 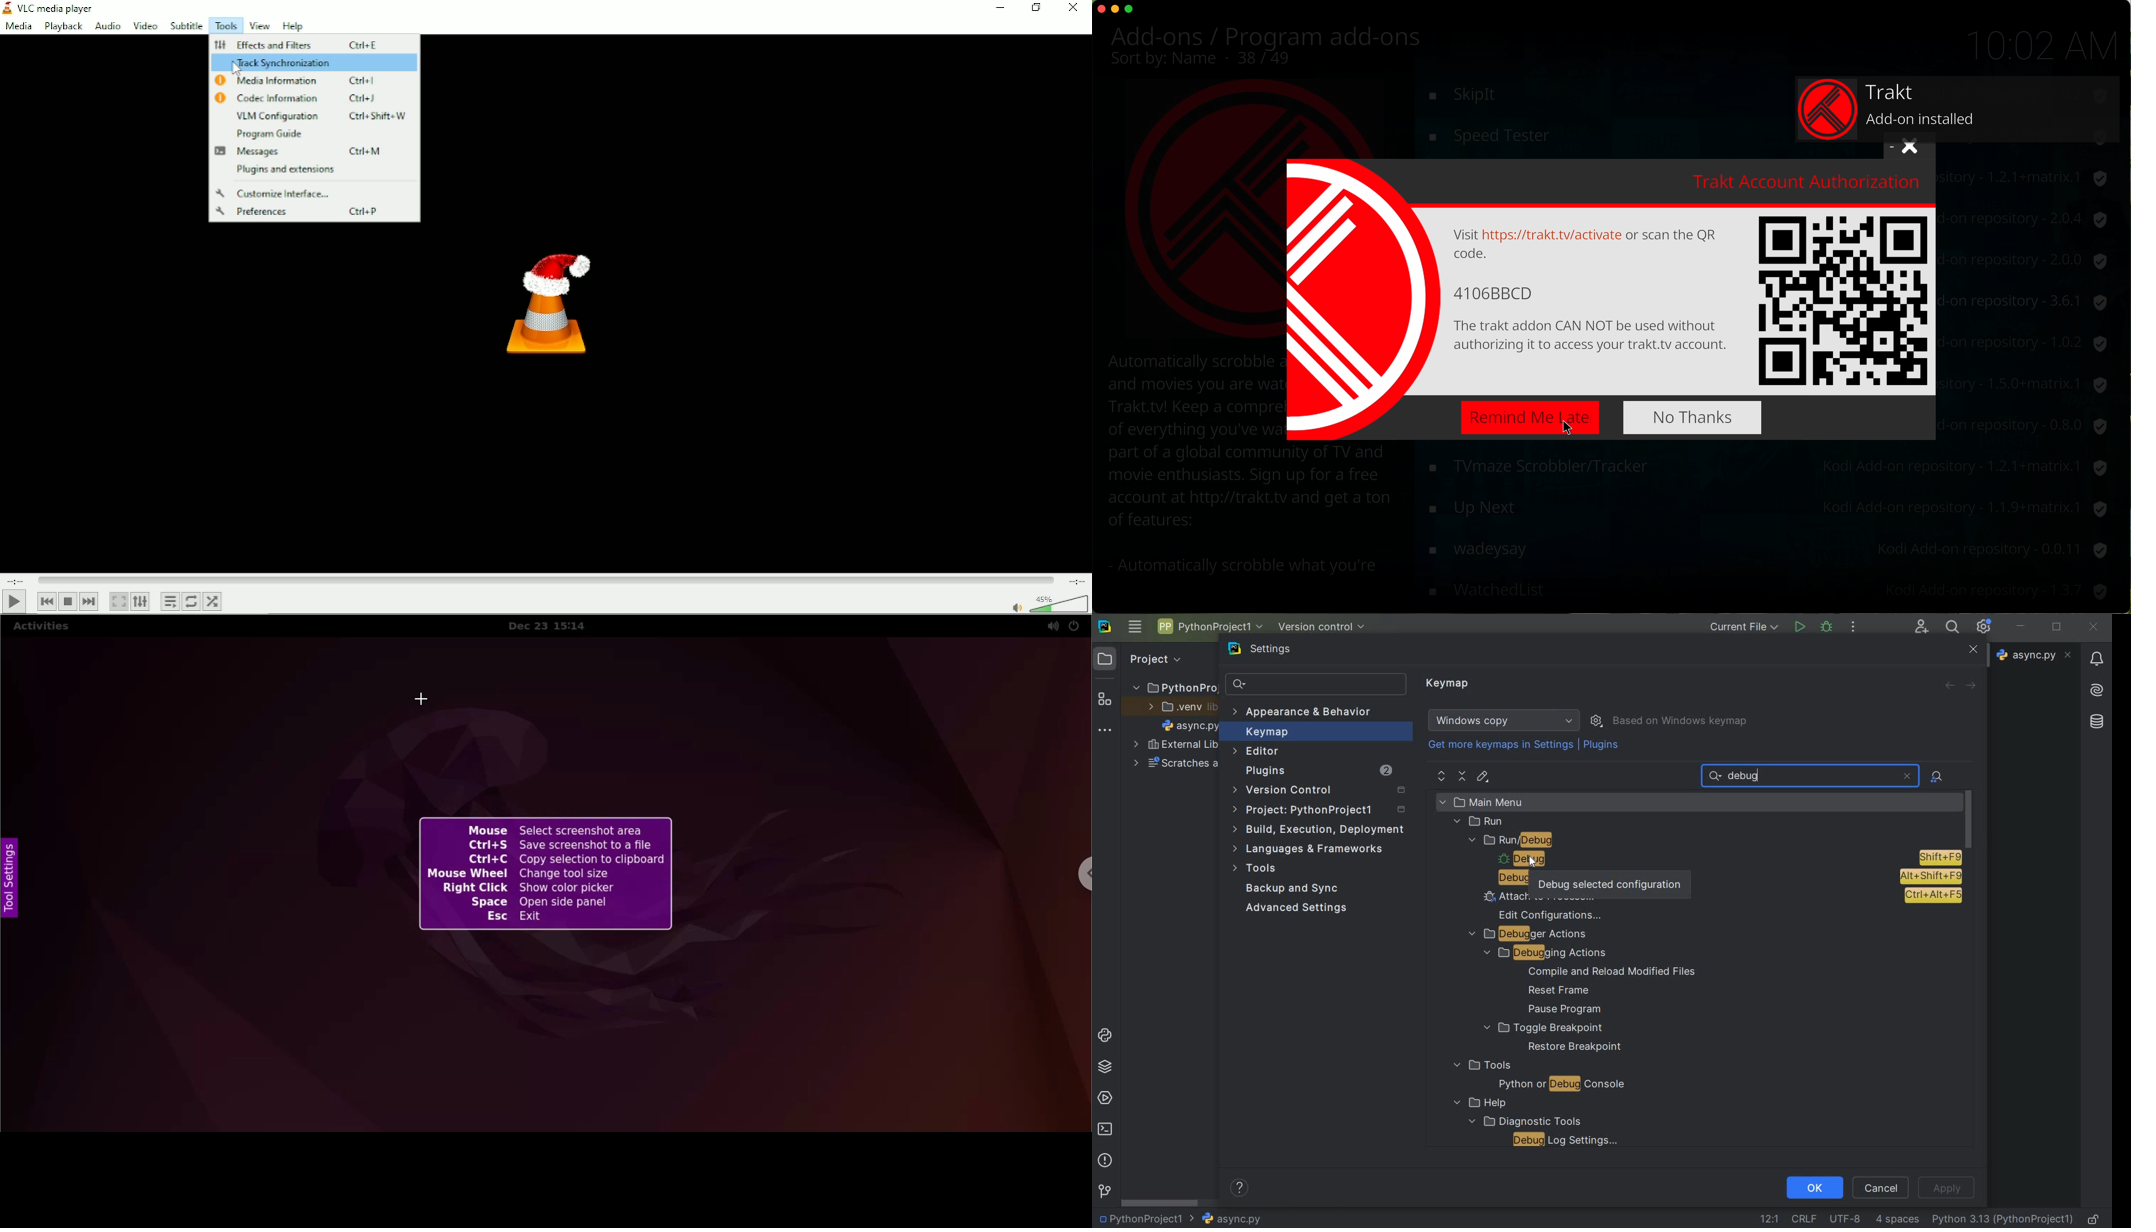 I want to click on minimize, so click(x=2021, y=626).